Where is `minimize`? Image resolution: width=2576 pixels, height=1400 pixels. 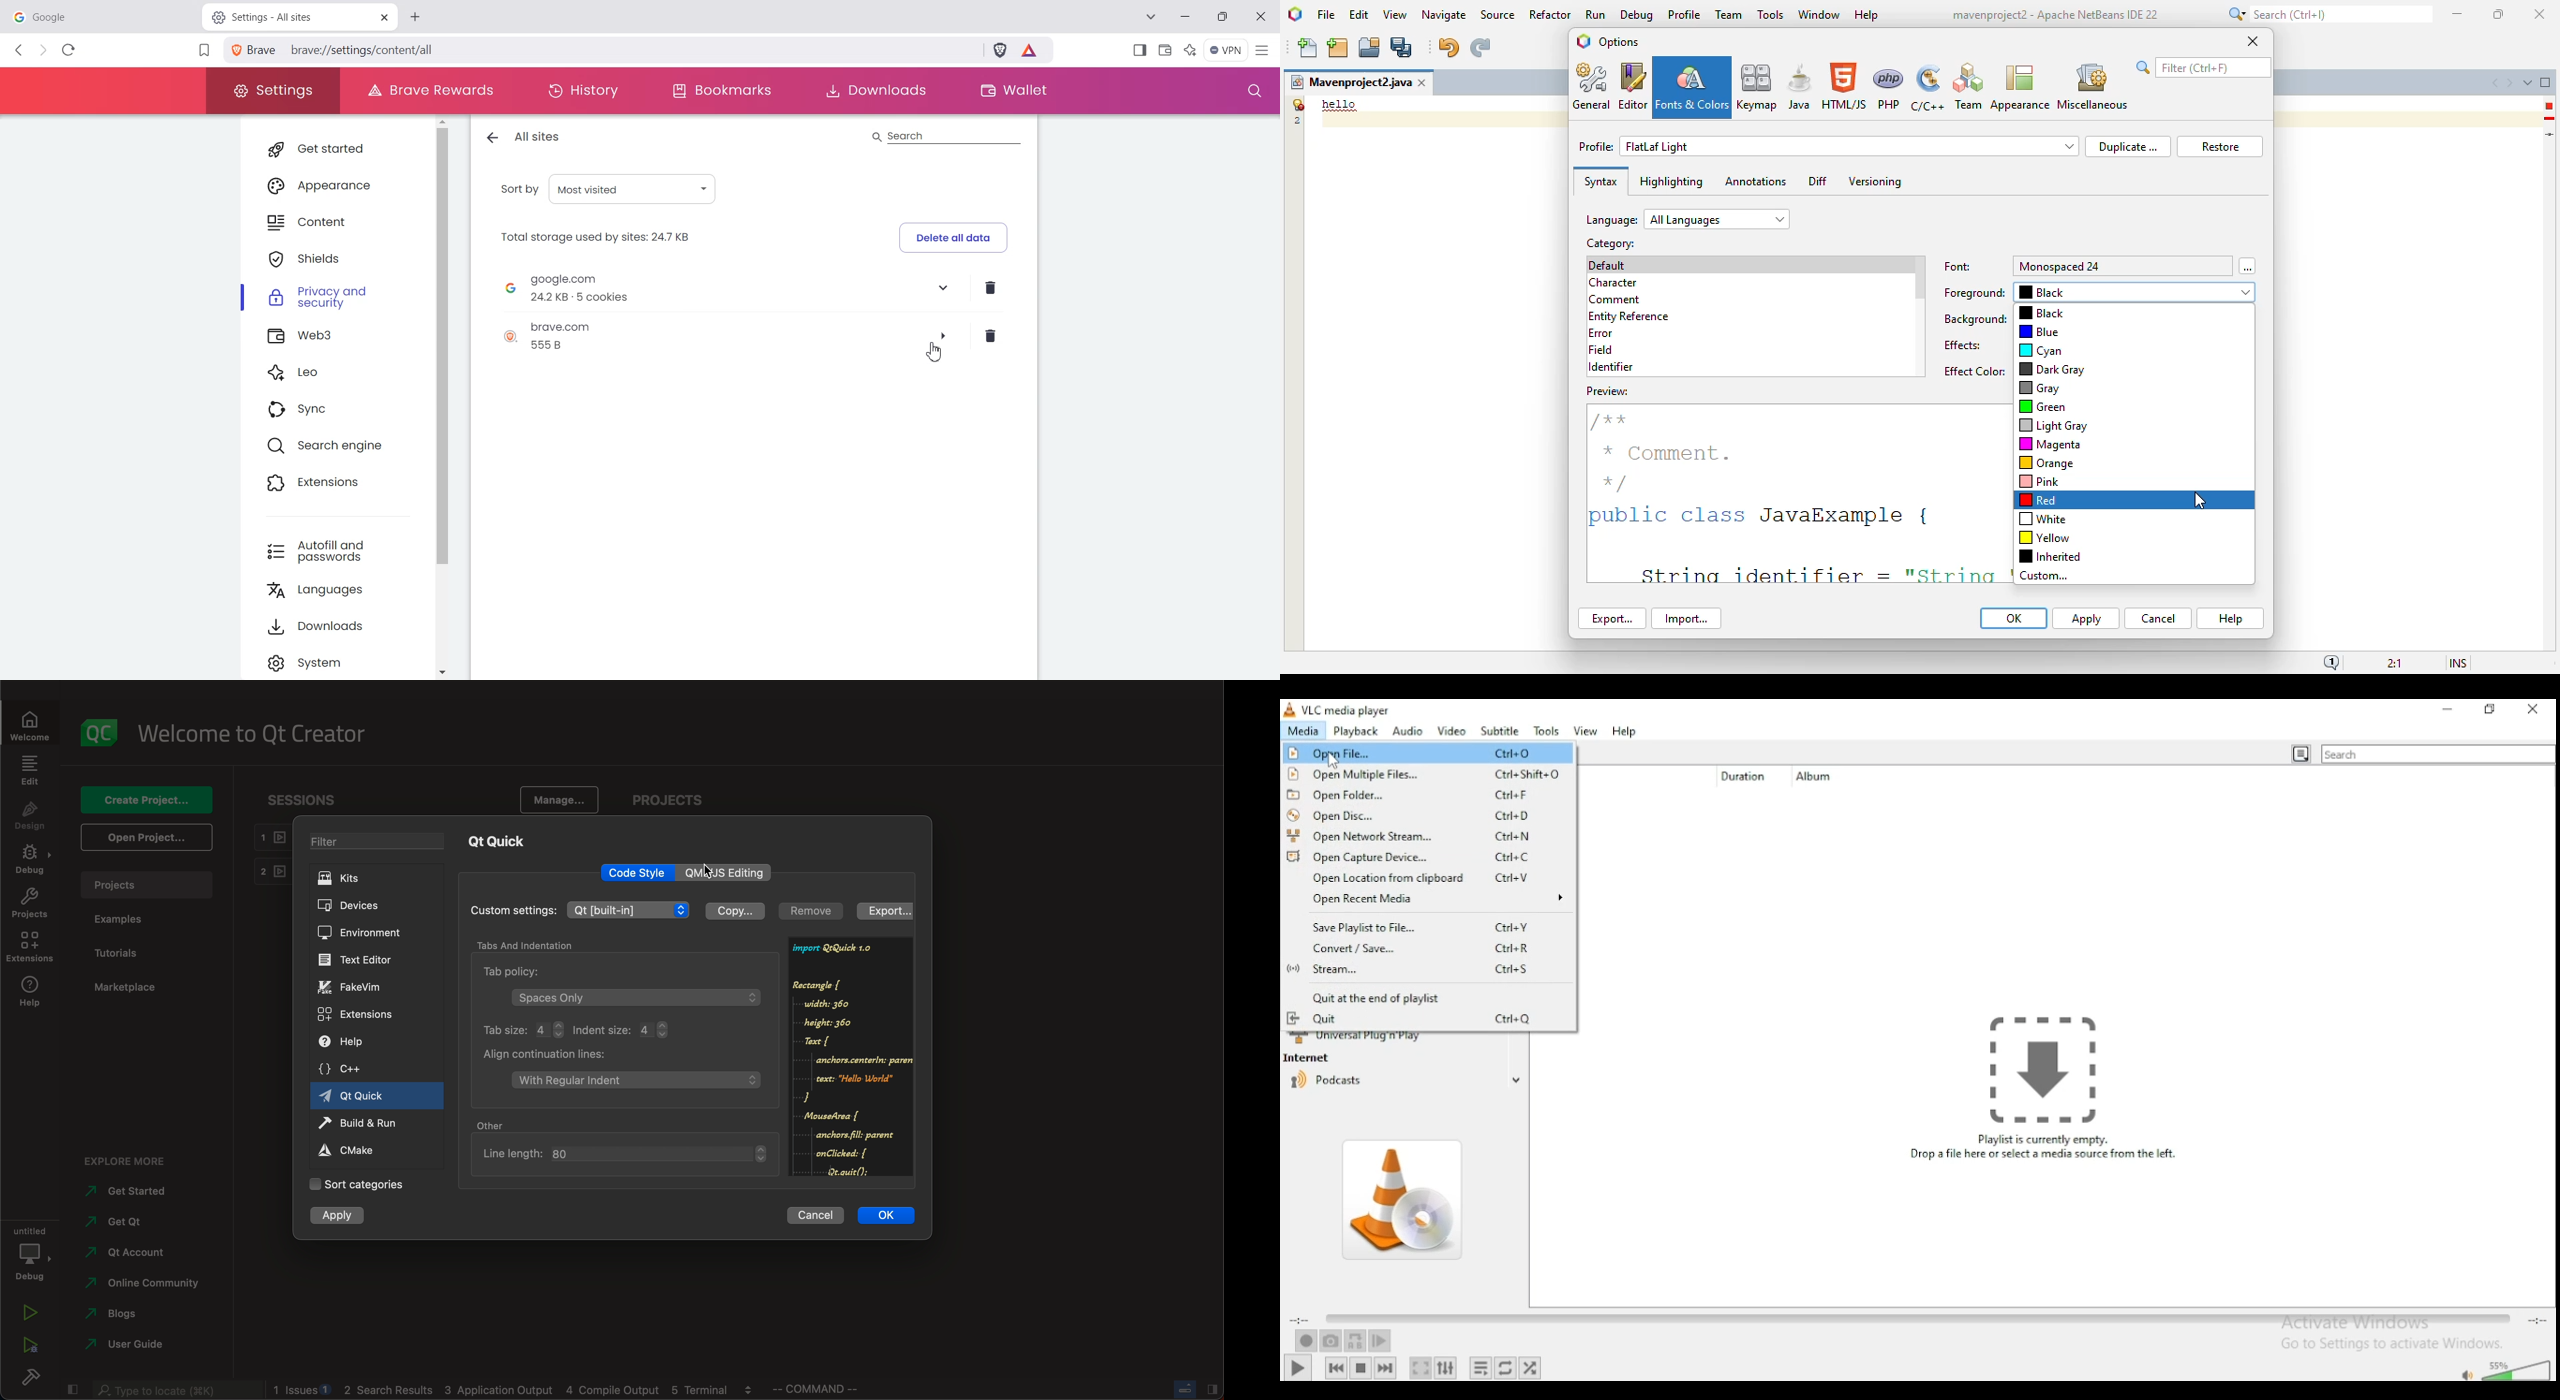
minimize is located at coordinates (2445, 710).